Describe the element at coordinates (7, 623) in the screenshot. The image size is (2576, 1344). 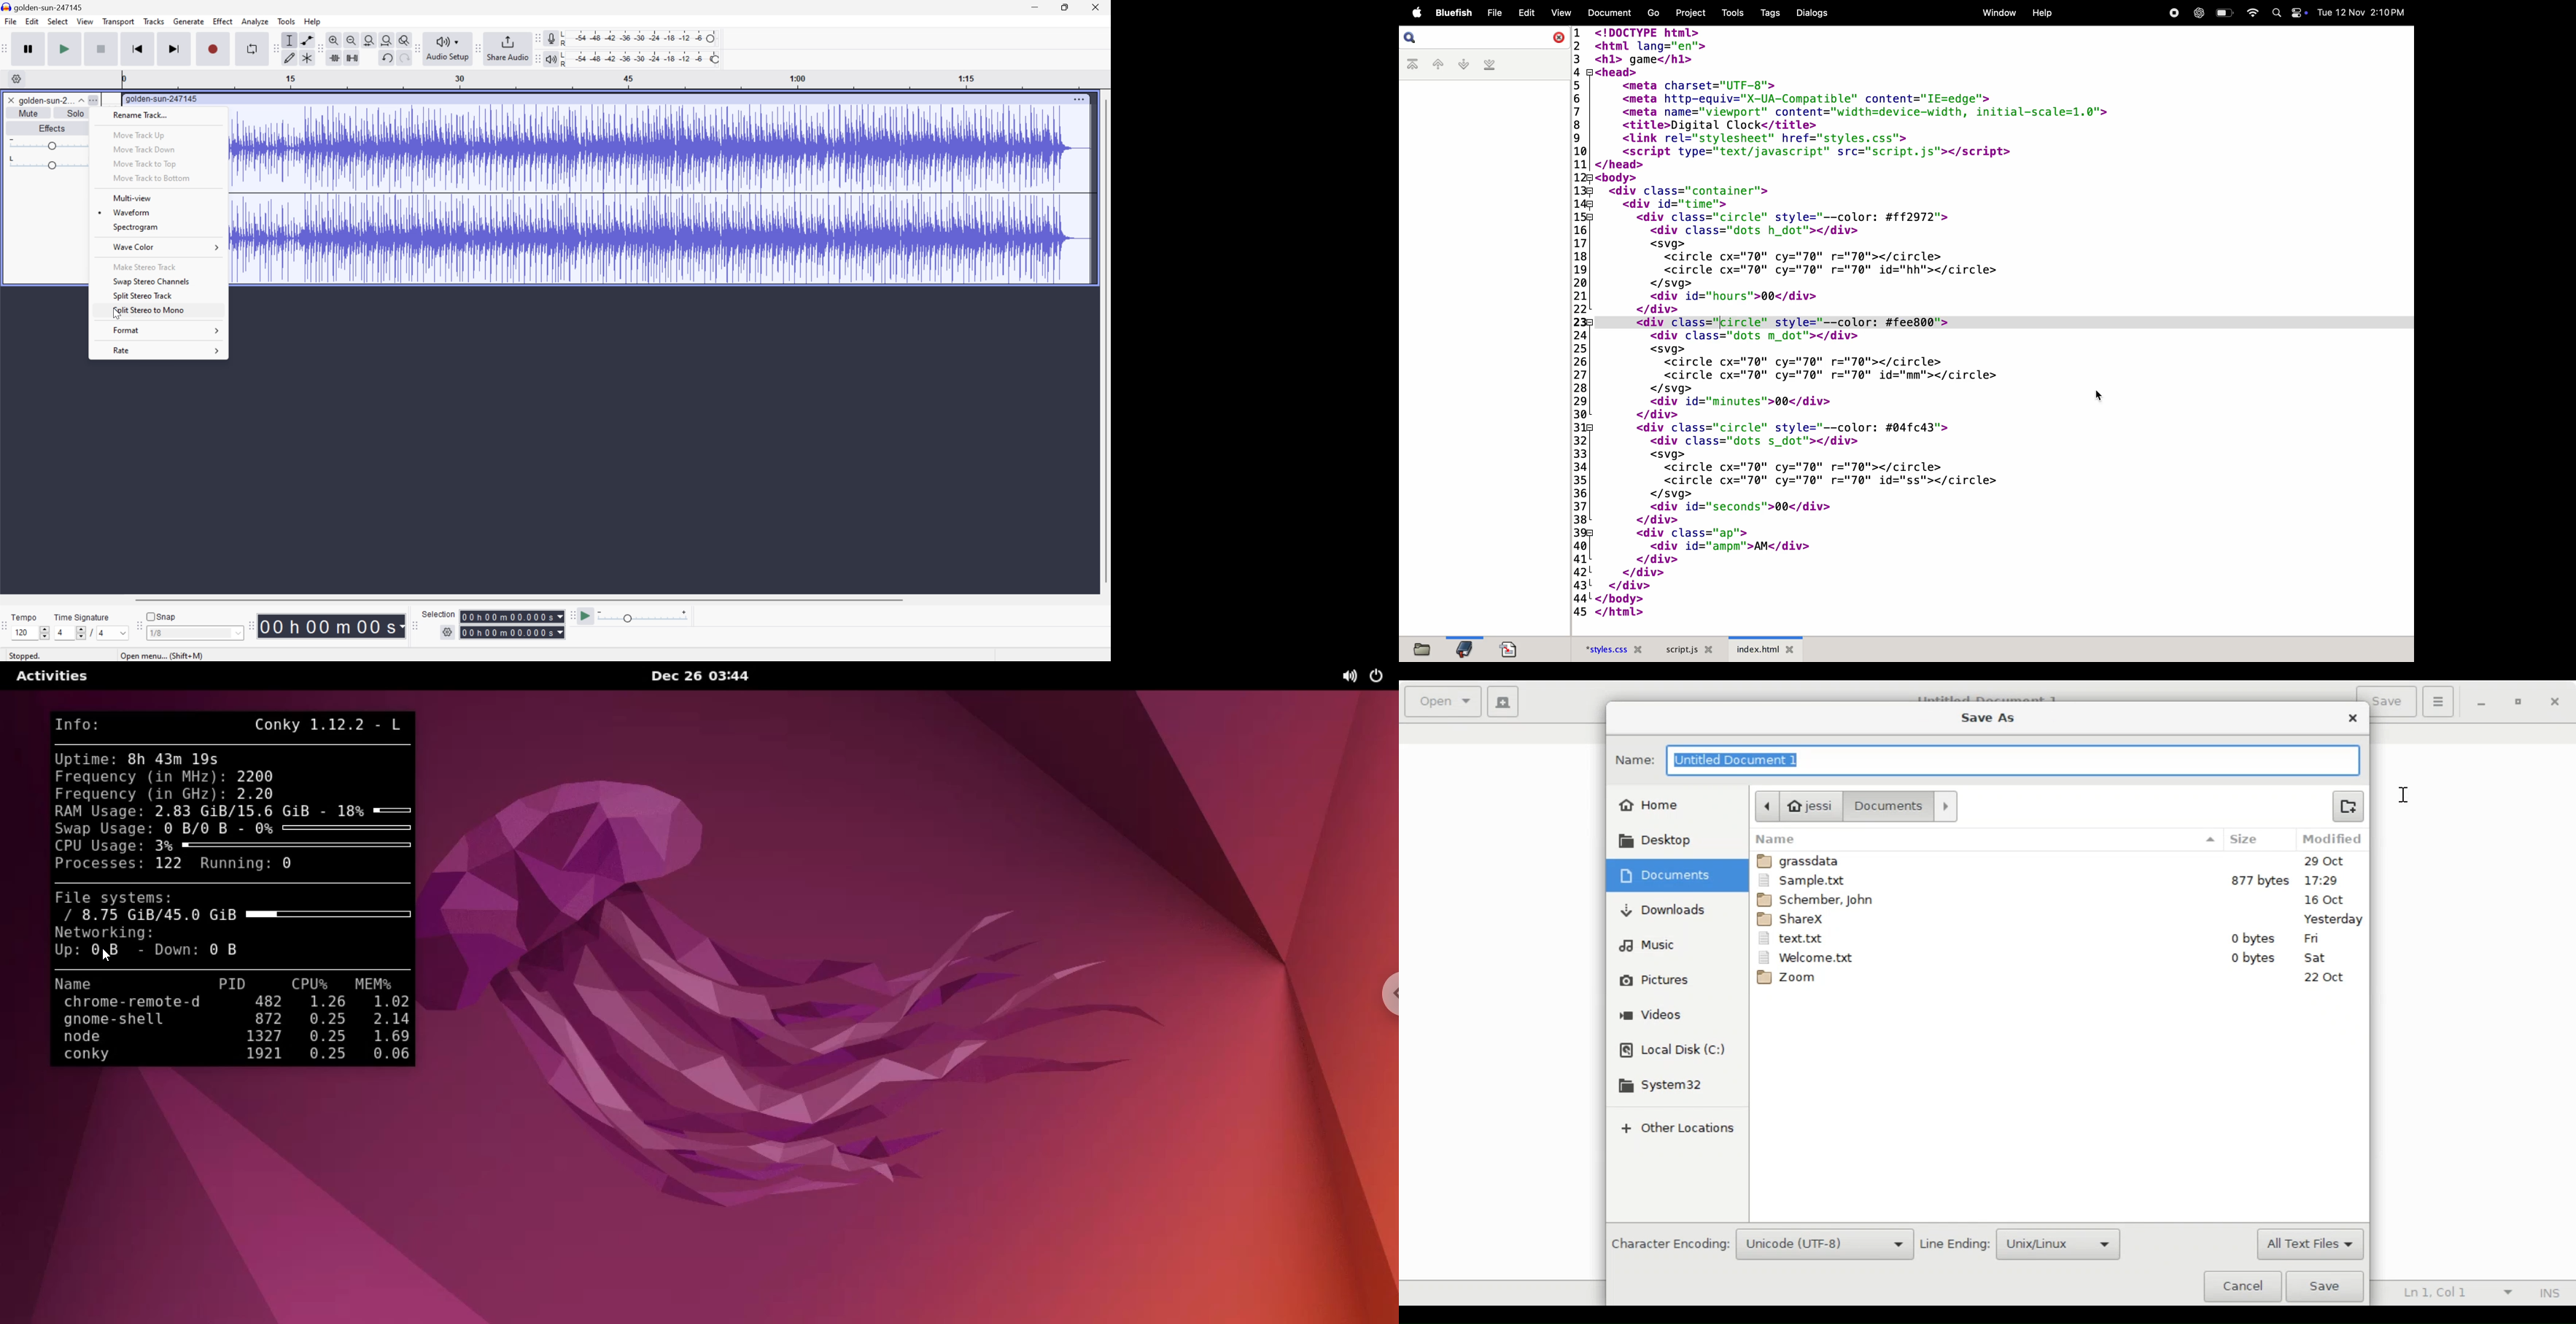
I see `Audacity Time signature toolbar` at that location.